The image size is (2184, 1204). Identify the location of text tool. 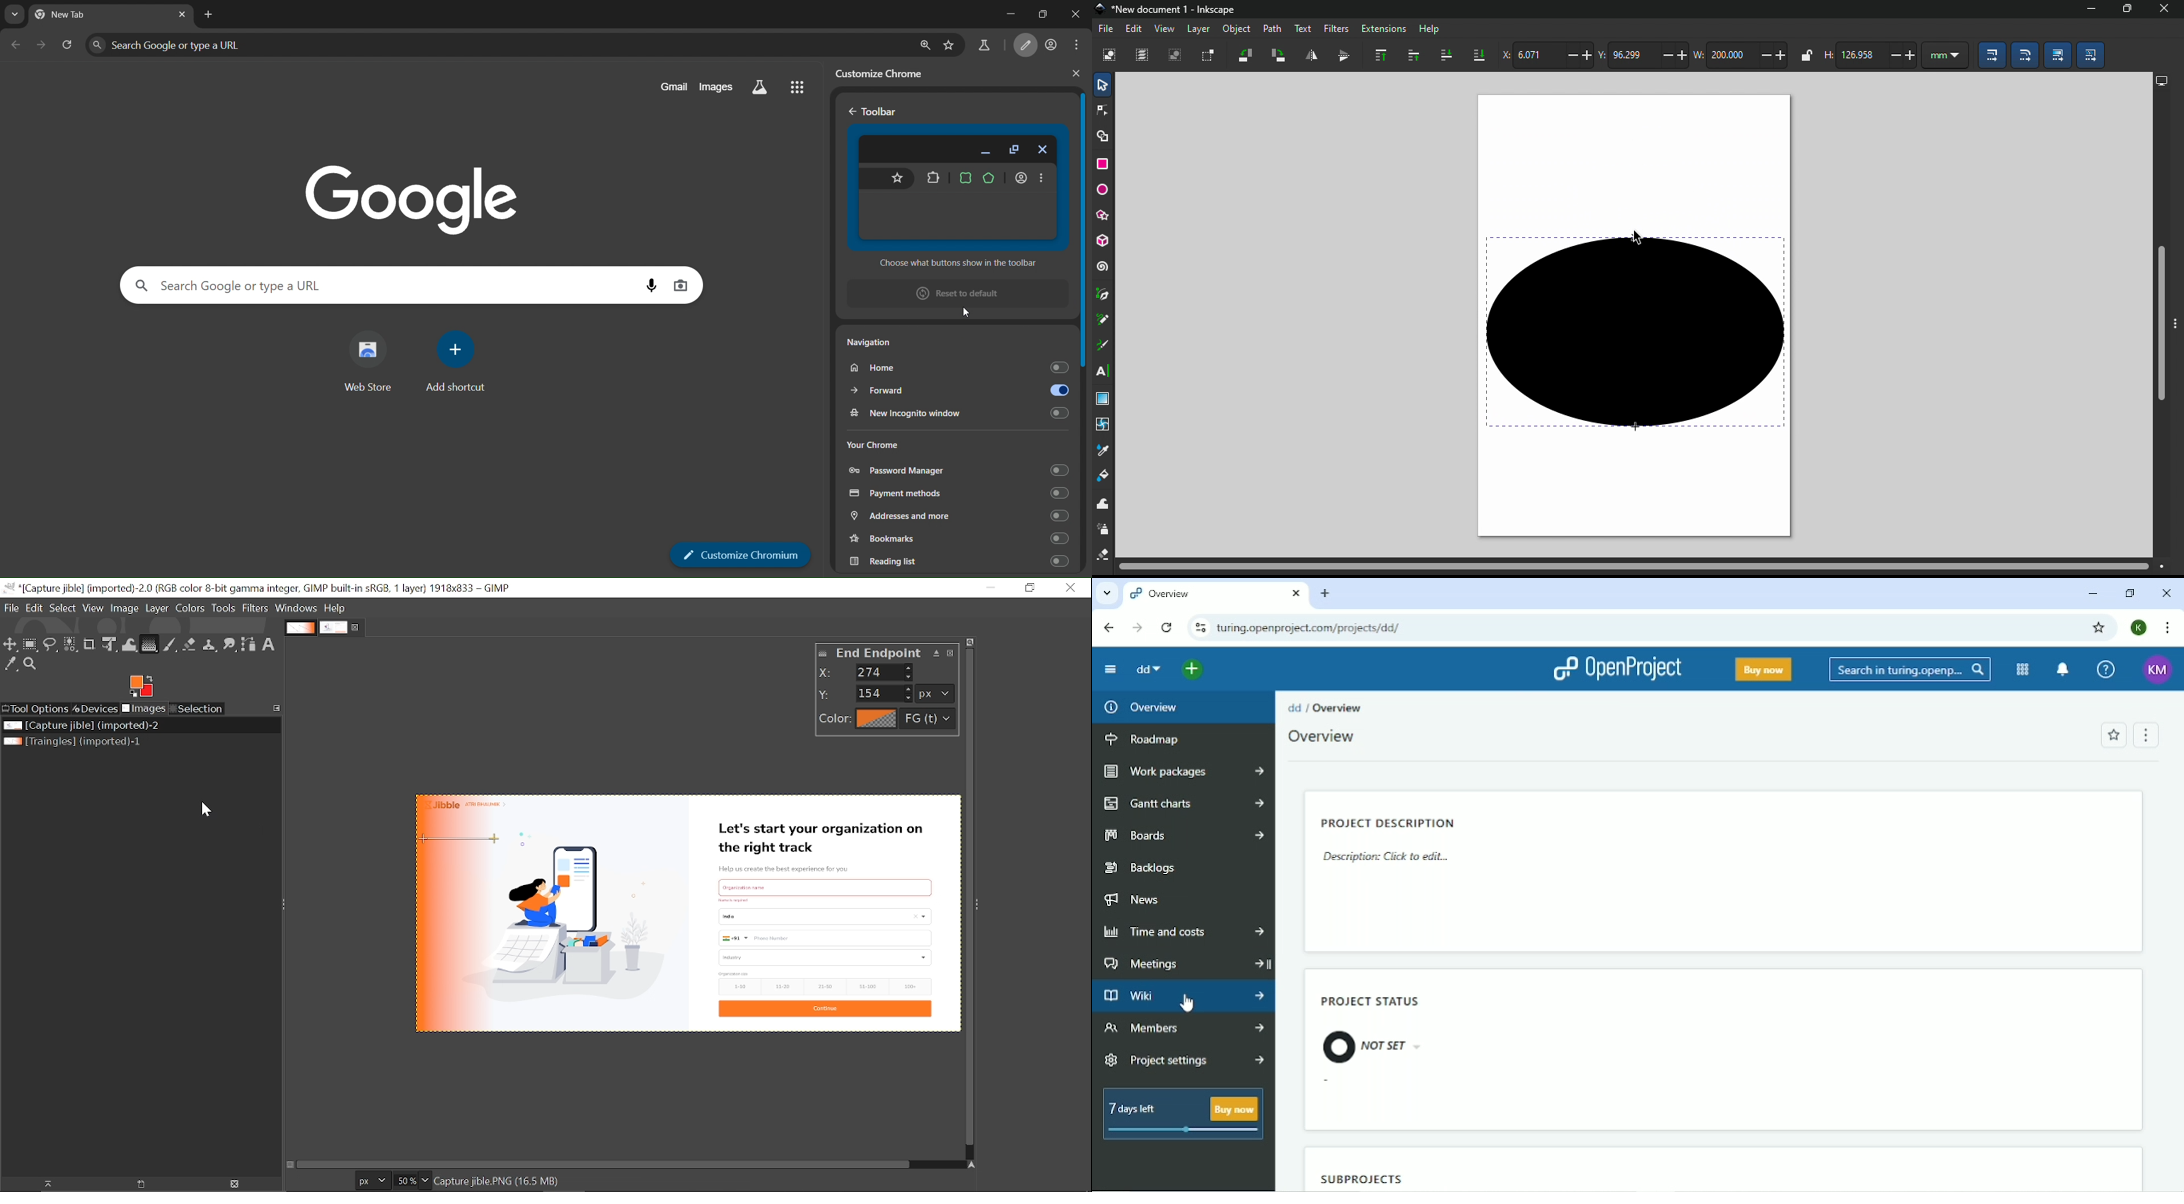
(271, 645).